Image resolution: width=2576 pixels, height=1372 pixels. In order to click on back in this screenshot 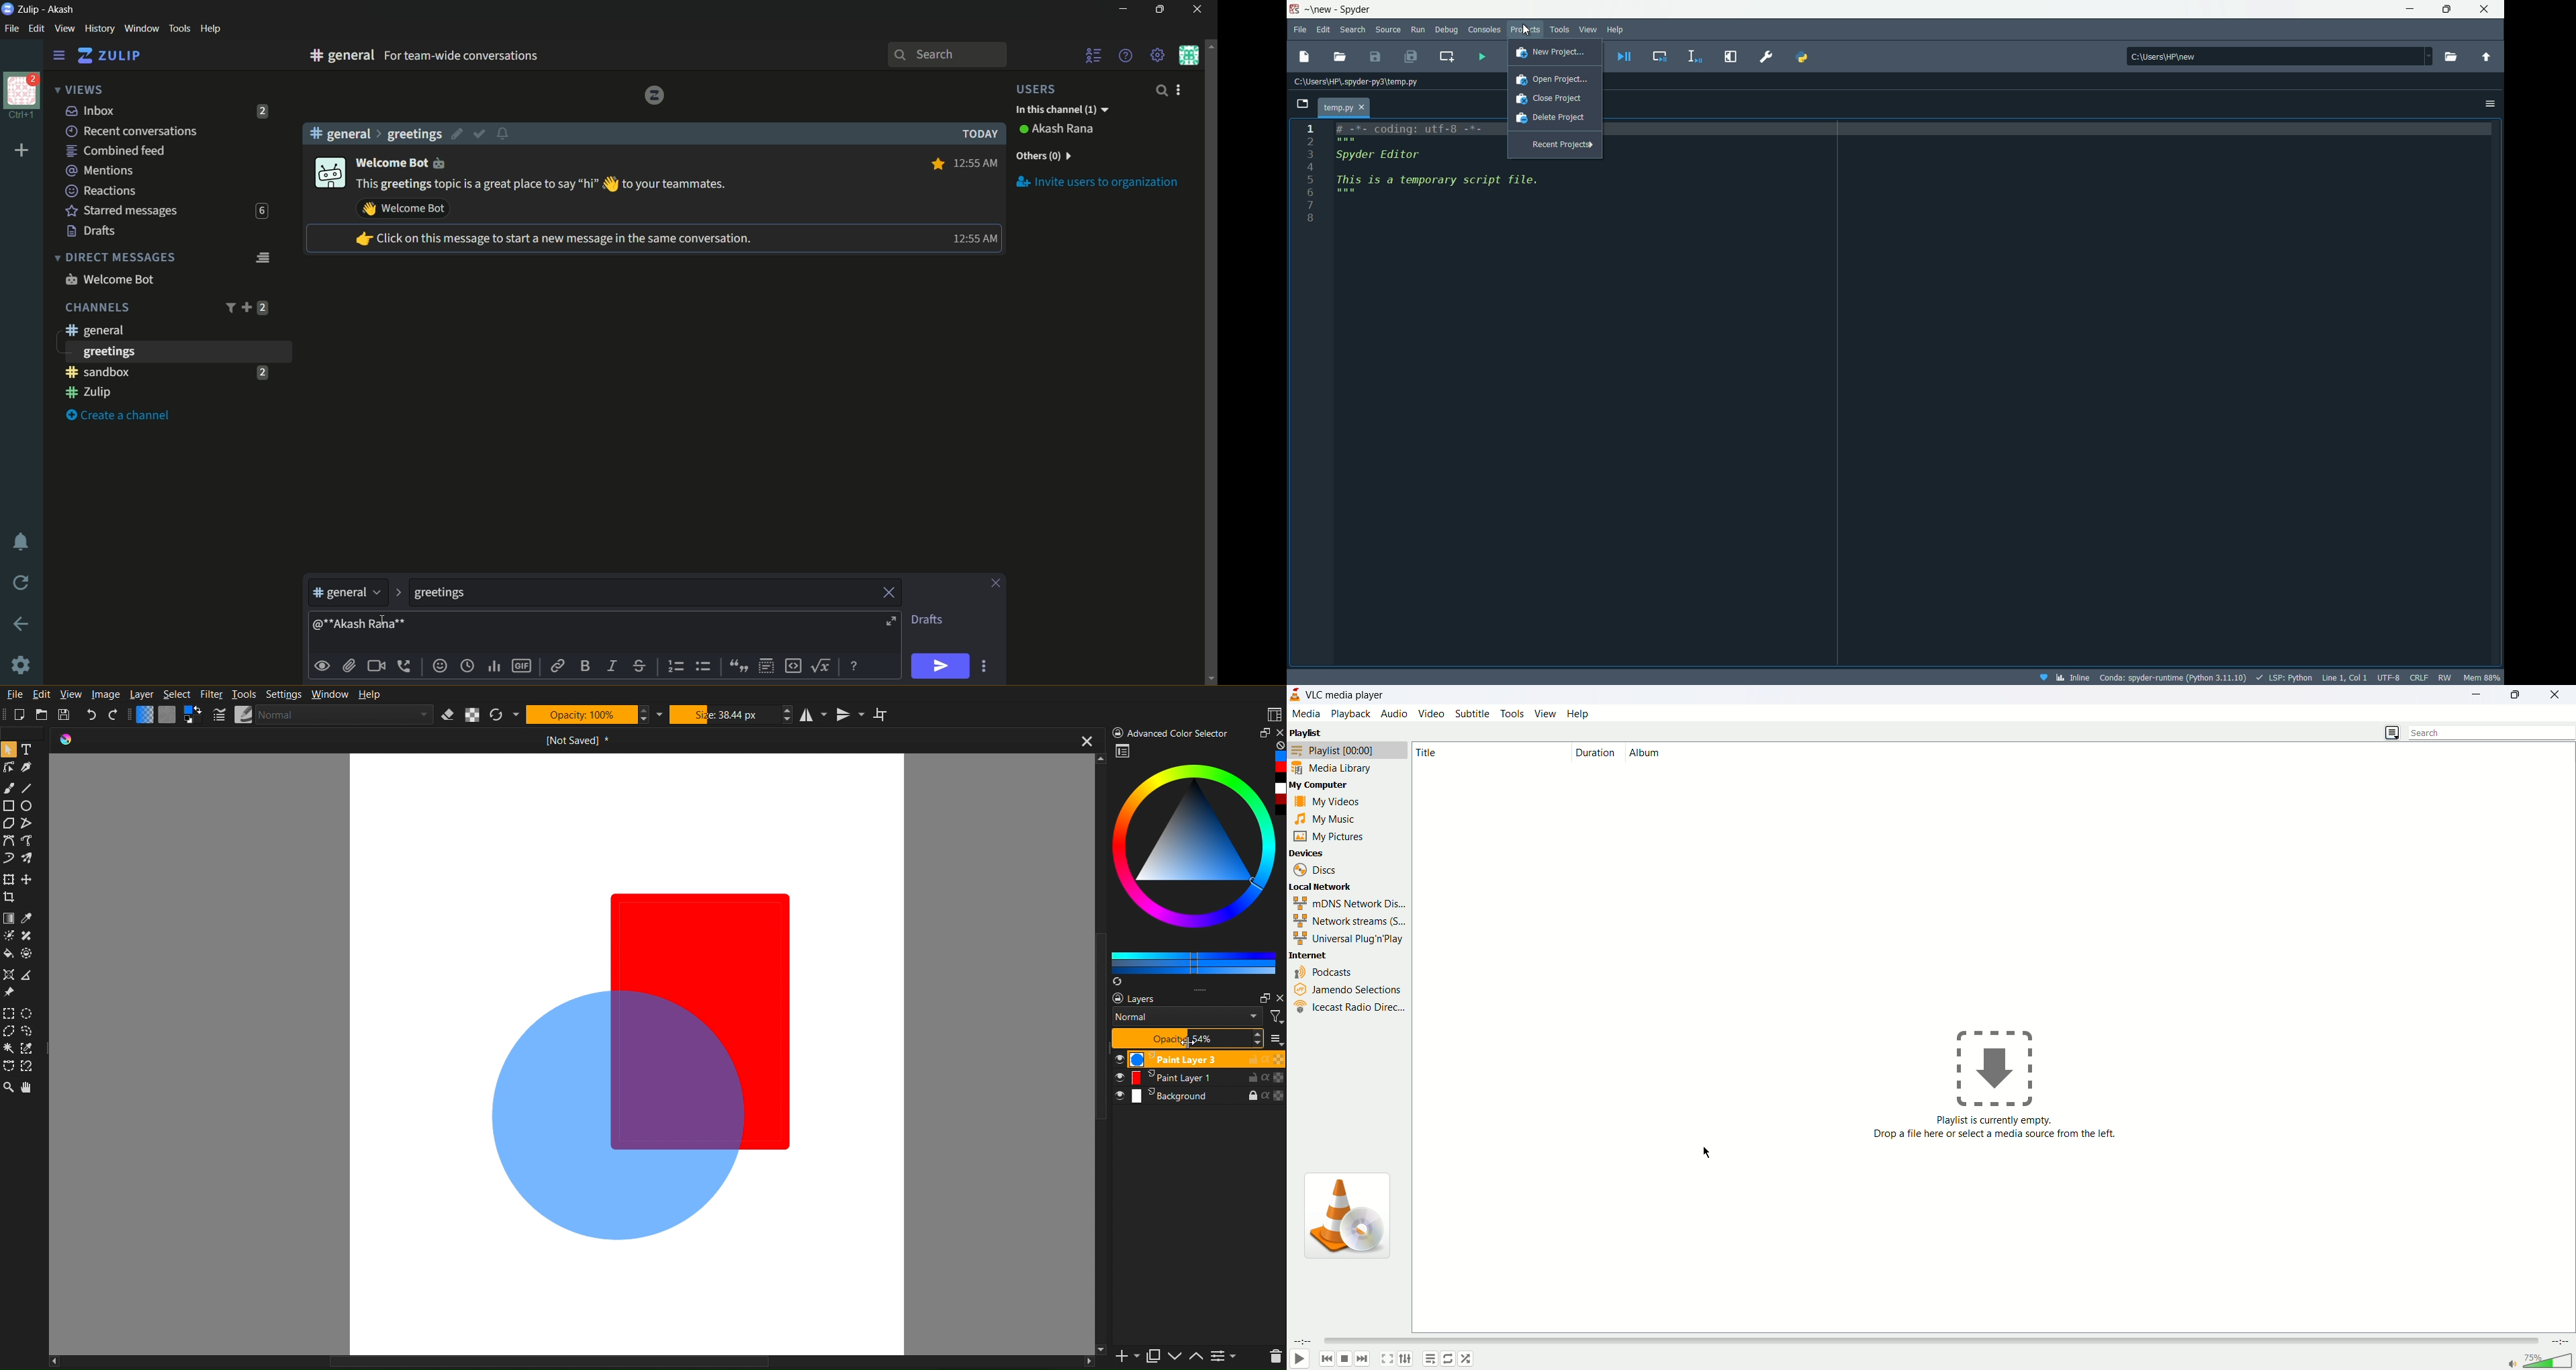, I will do `click(1326, 1359)`.